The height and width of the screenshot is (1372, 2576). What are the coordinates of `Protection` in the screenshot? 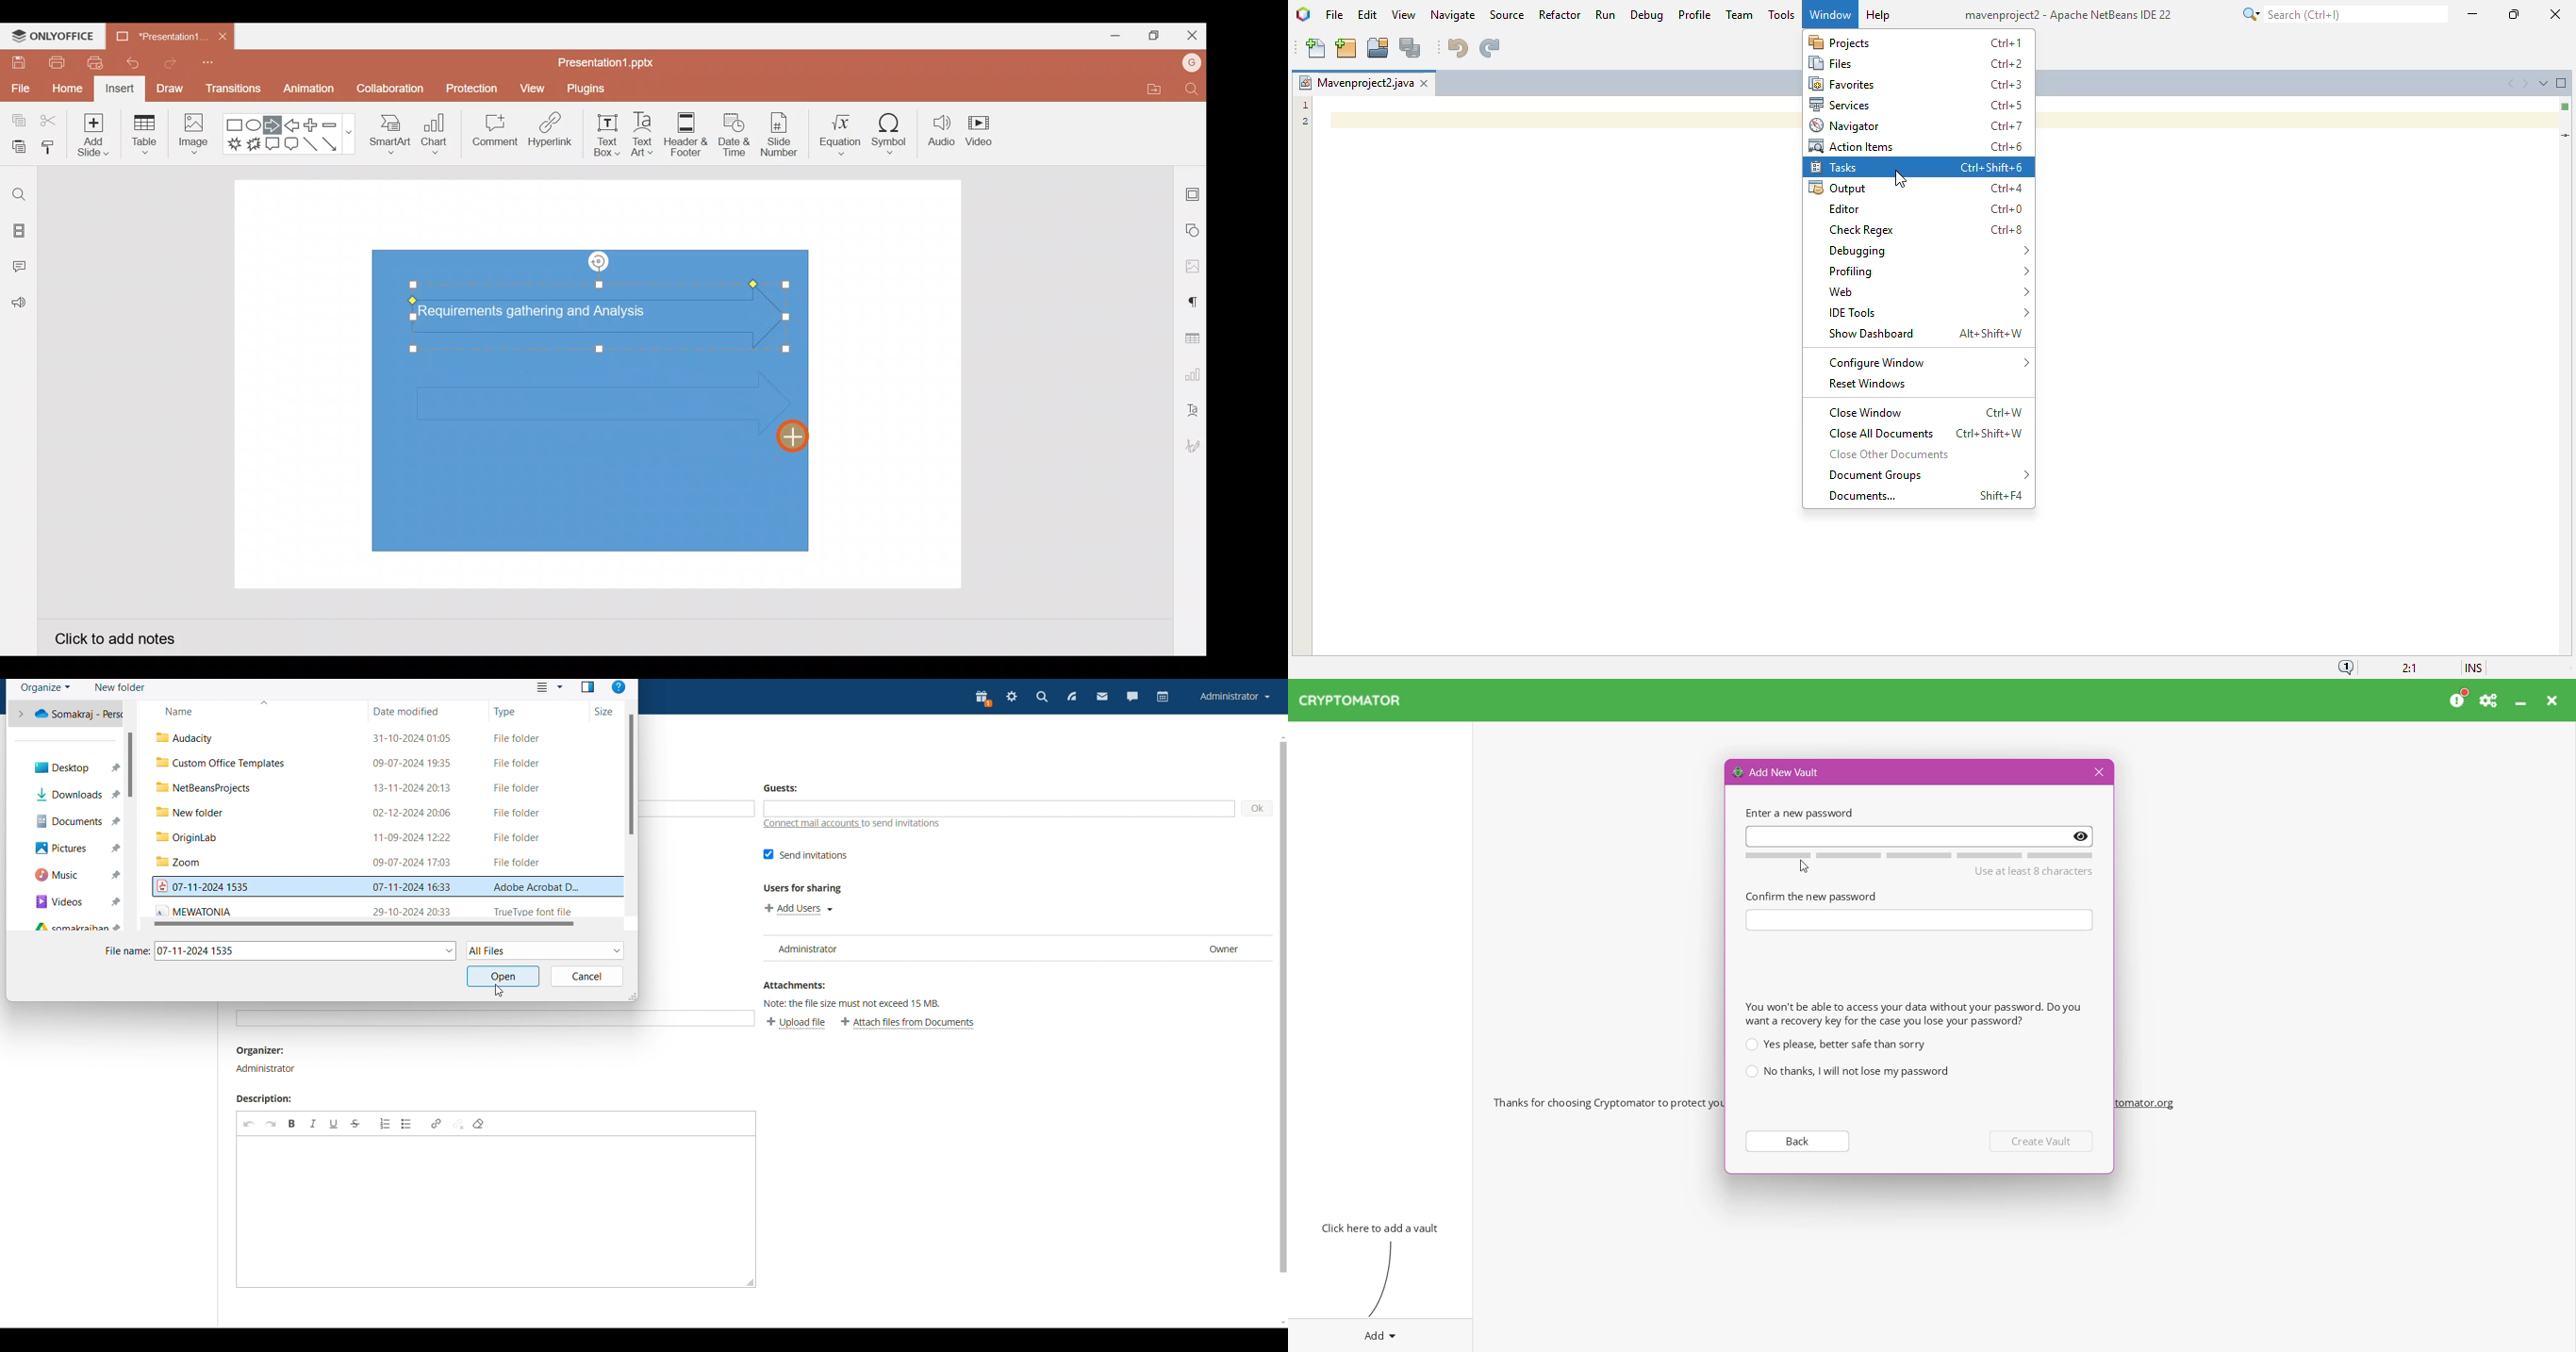 It's located at (468, 89).